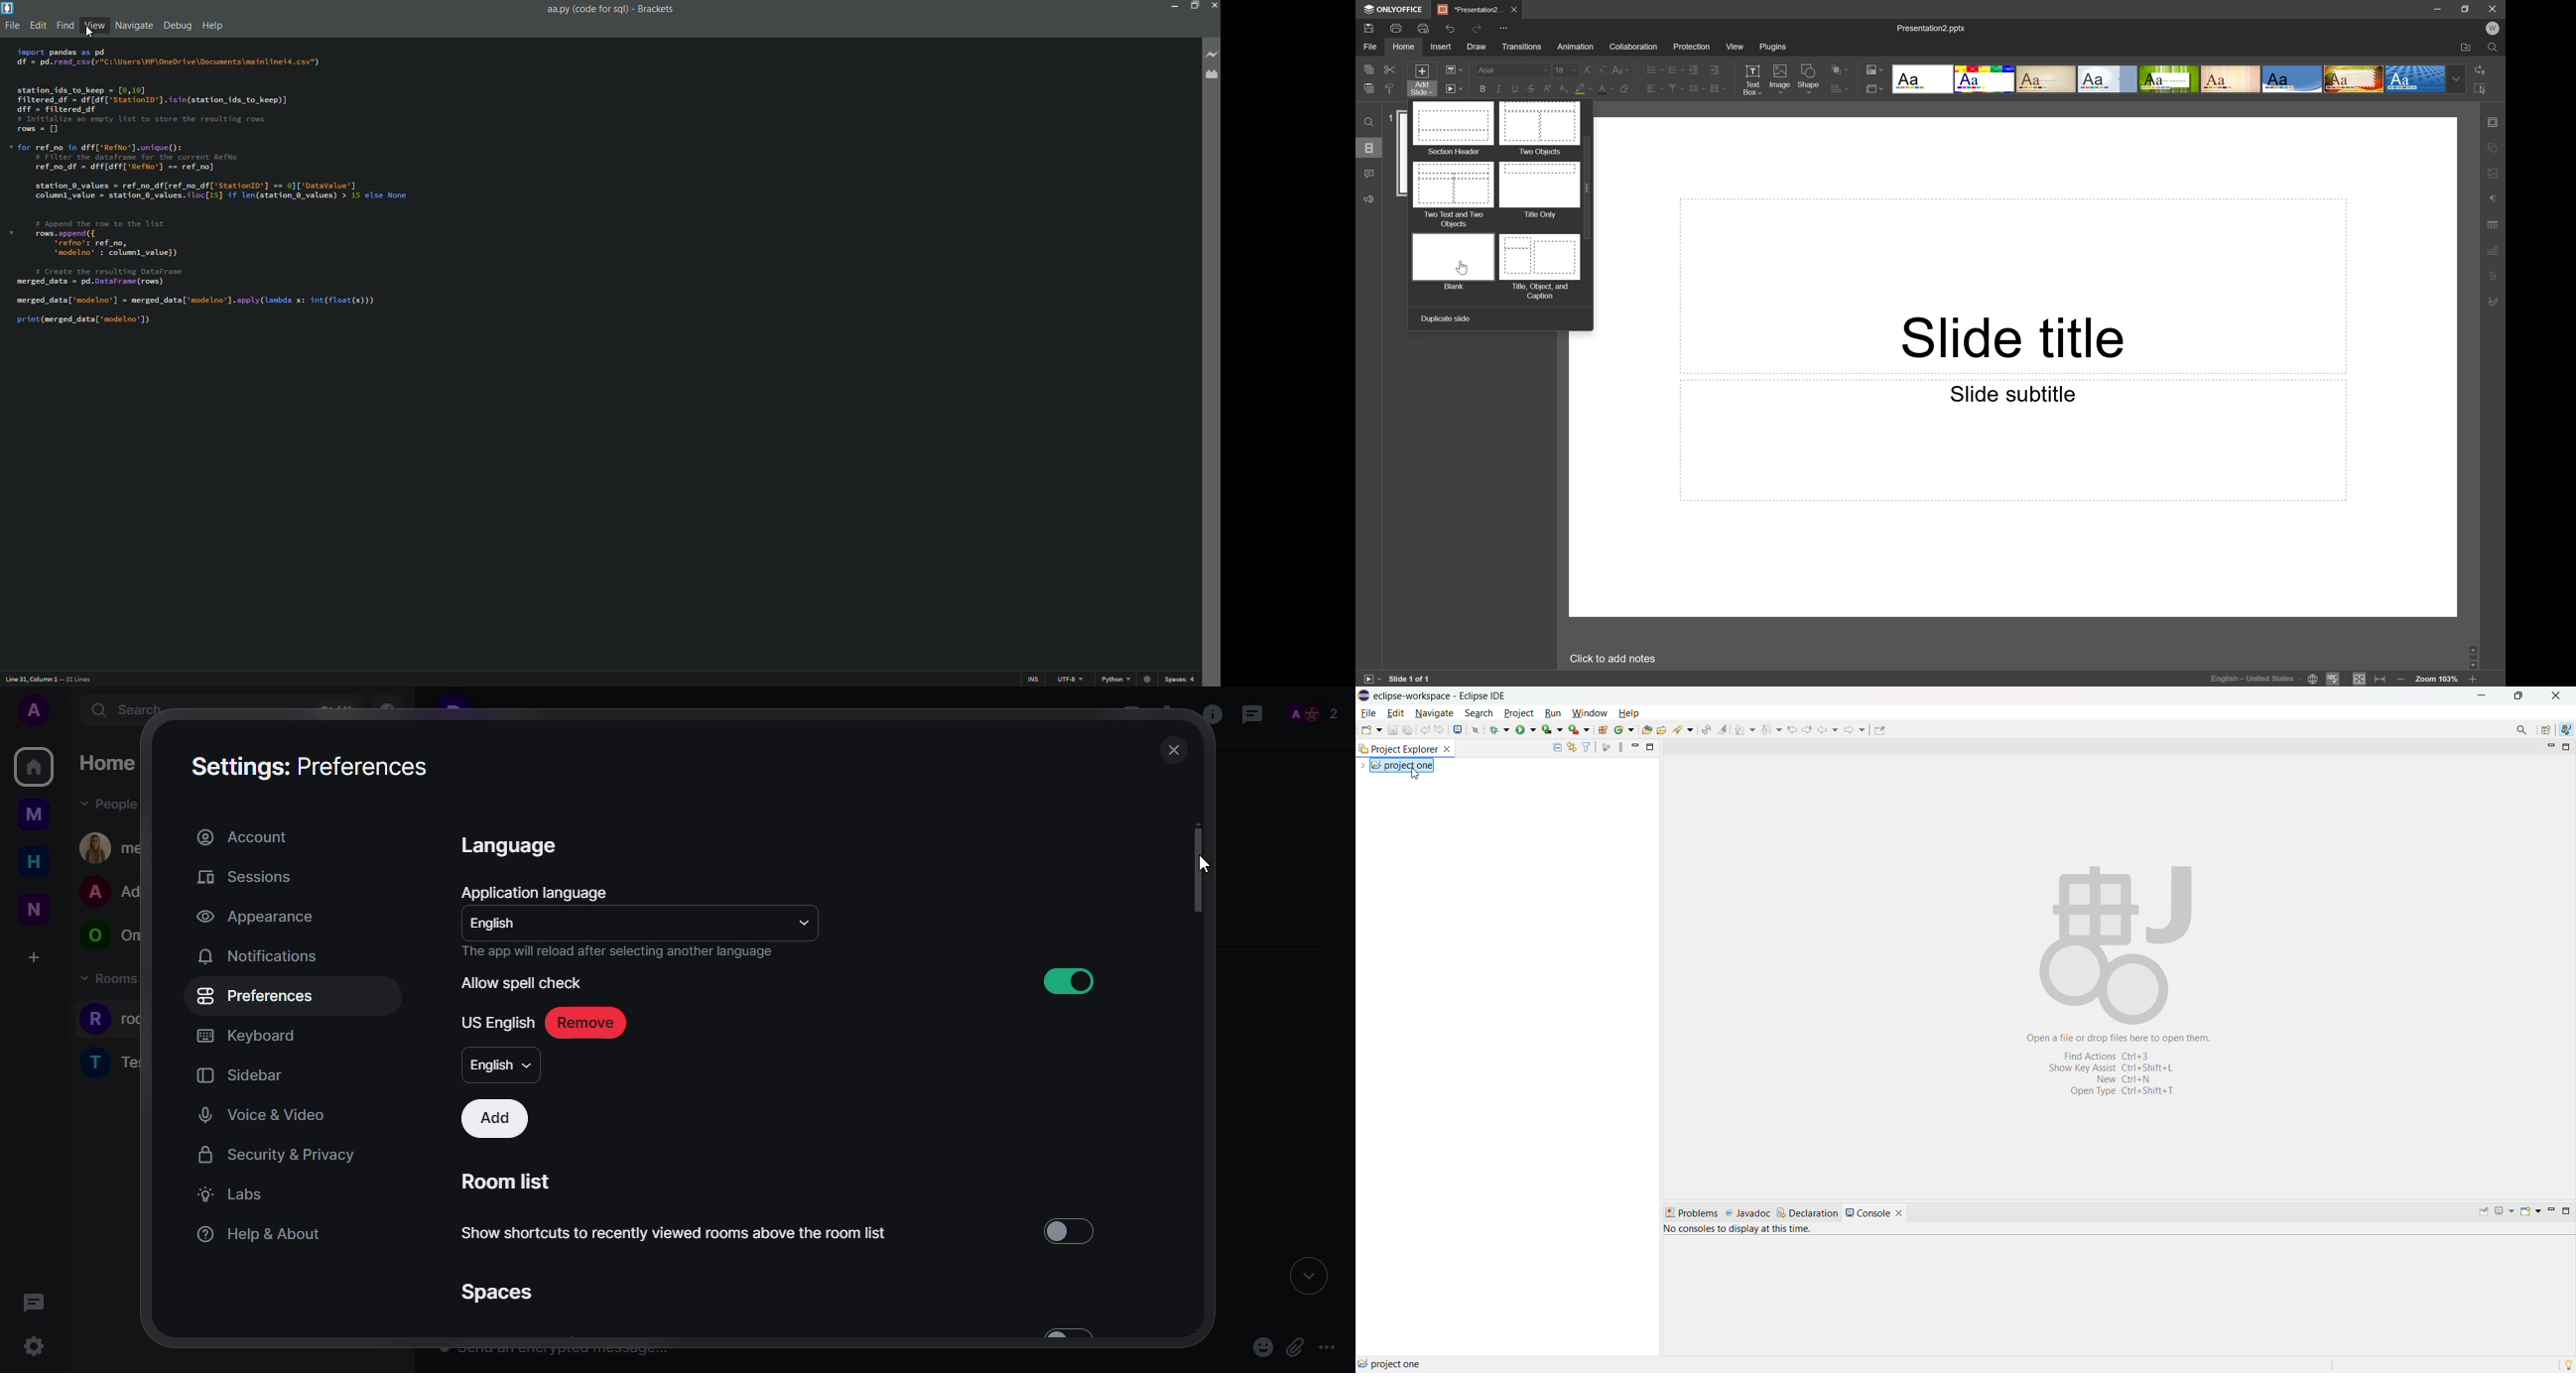  Describe the element at coordinates (1622, 68) in the screenshot. I see `Change case` at that location.